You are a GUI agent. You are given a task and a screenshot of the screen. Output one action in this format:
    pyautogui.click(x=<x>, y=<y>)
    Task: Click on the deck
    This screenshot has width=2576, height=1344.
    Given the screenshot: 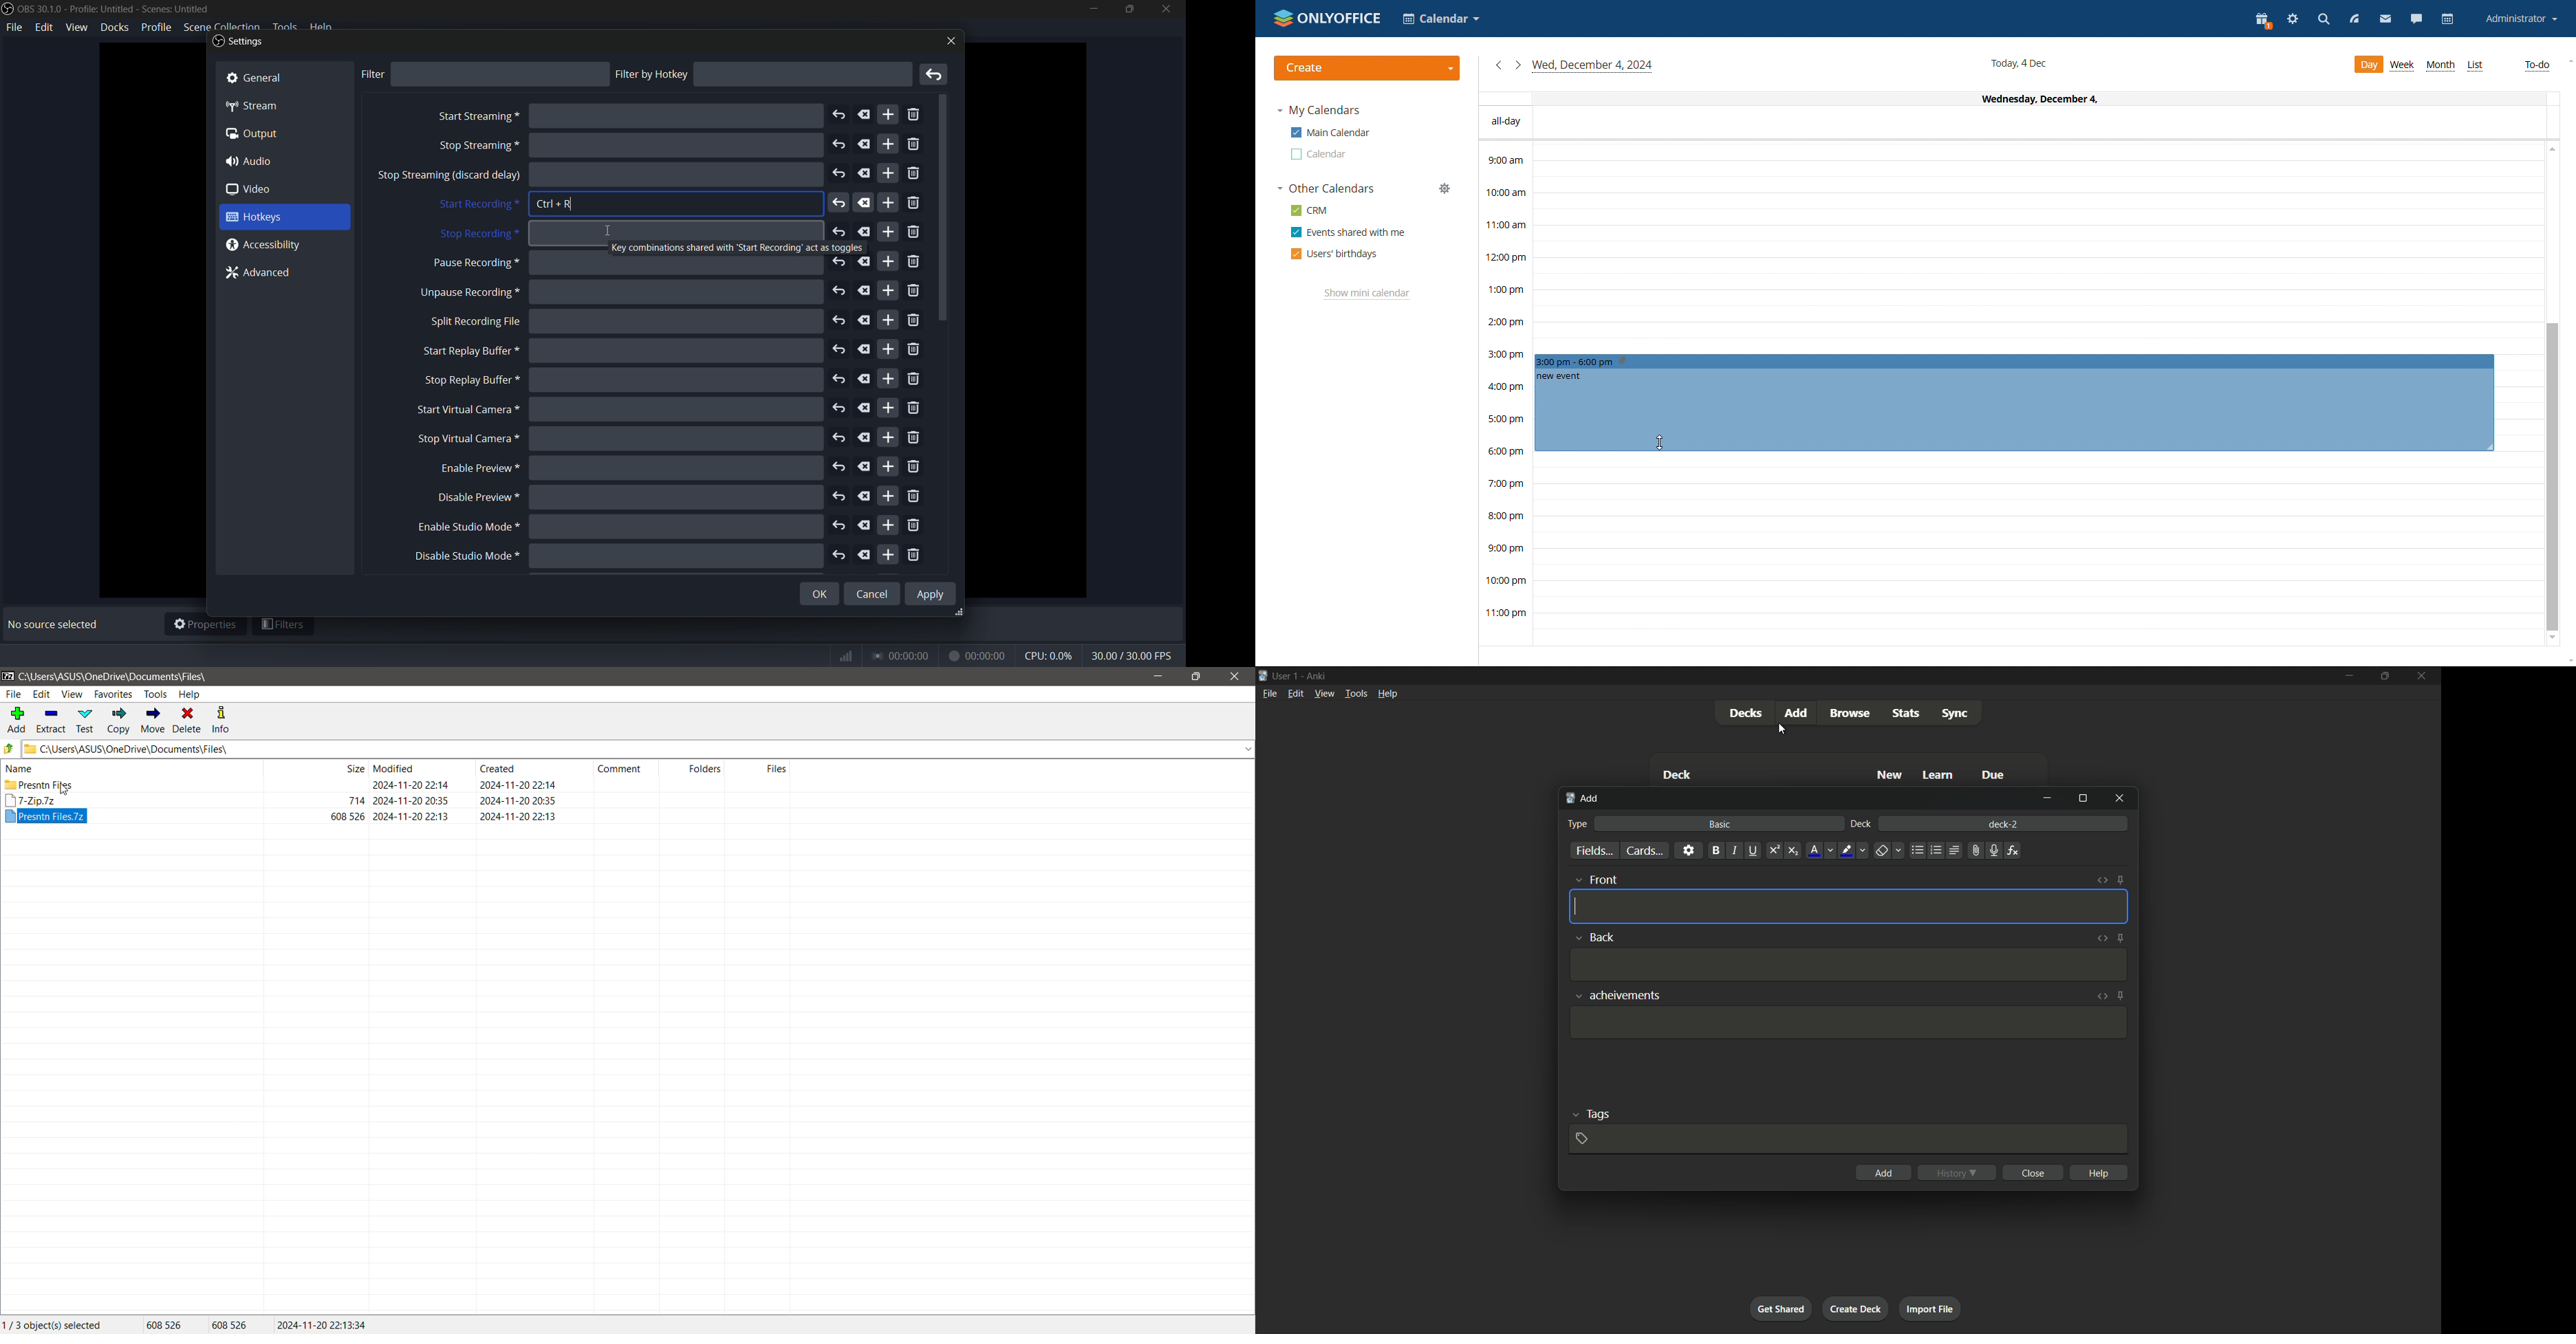 What is the action you would take?
    pyautogui.click(x=1861, y=824)
    